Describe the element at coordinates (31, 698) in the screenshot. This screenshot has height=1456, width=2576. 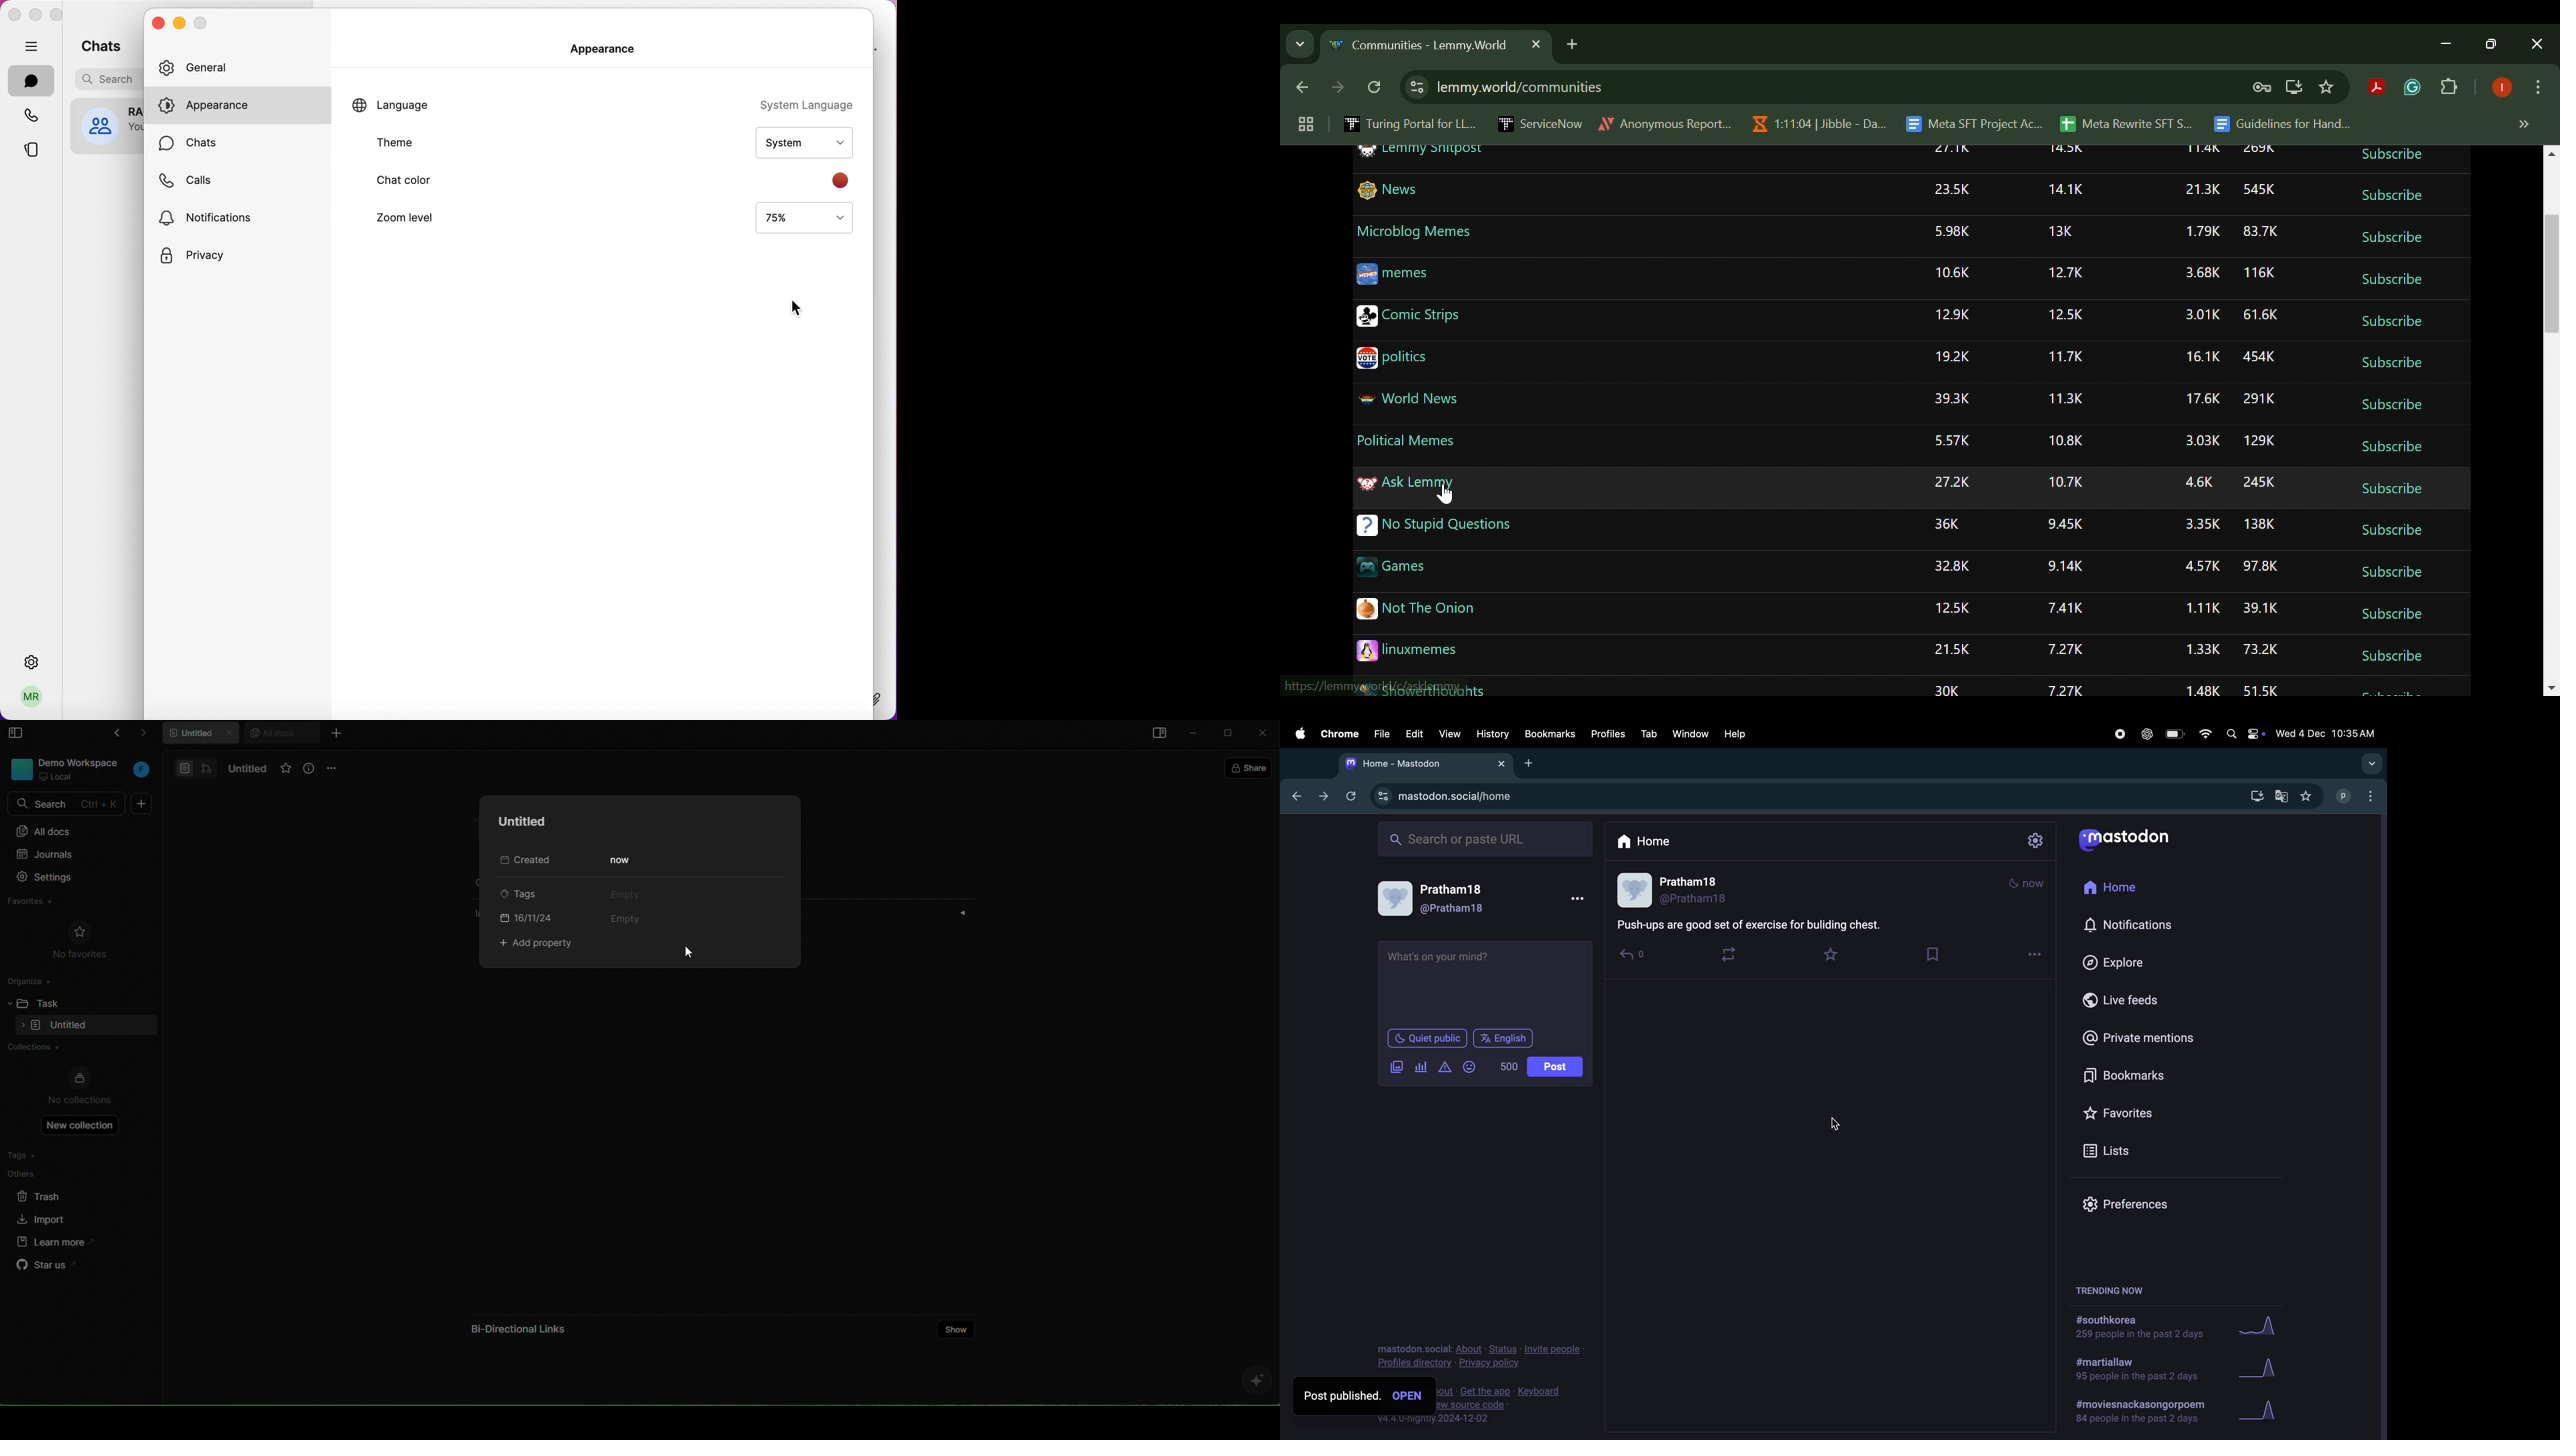
I see `profile picture` at that location.